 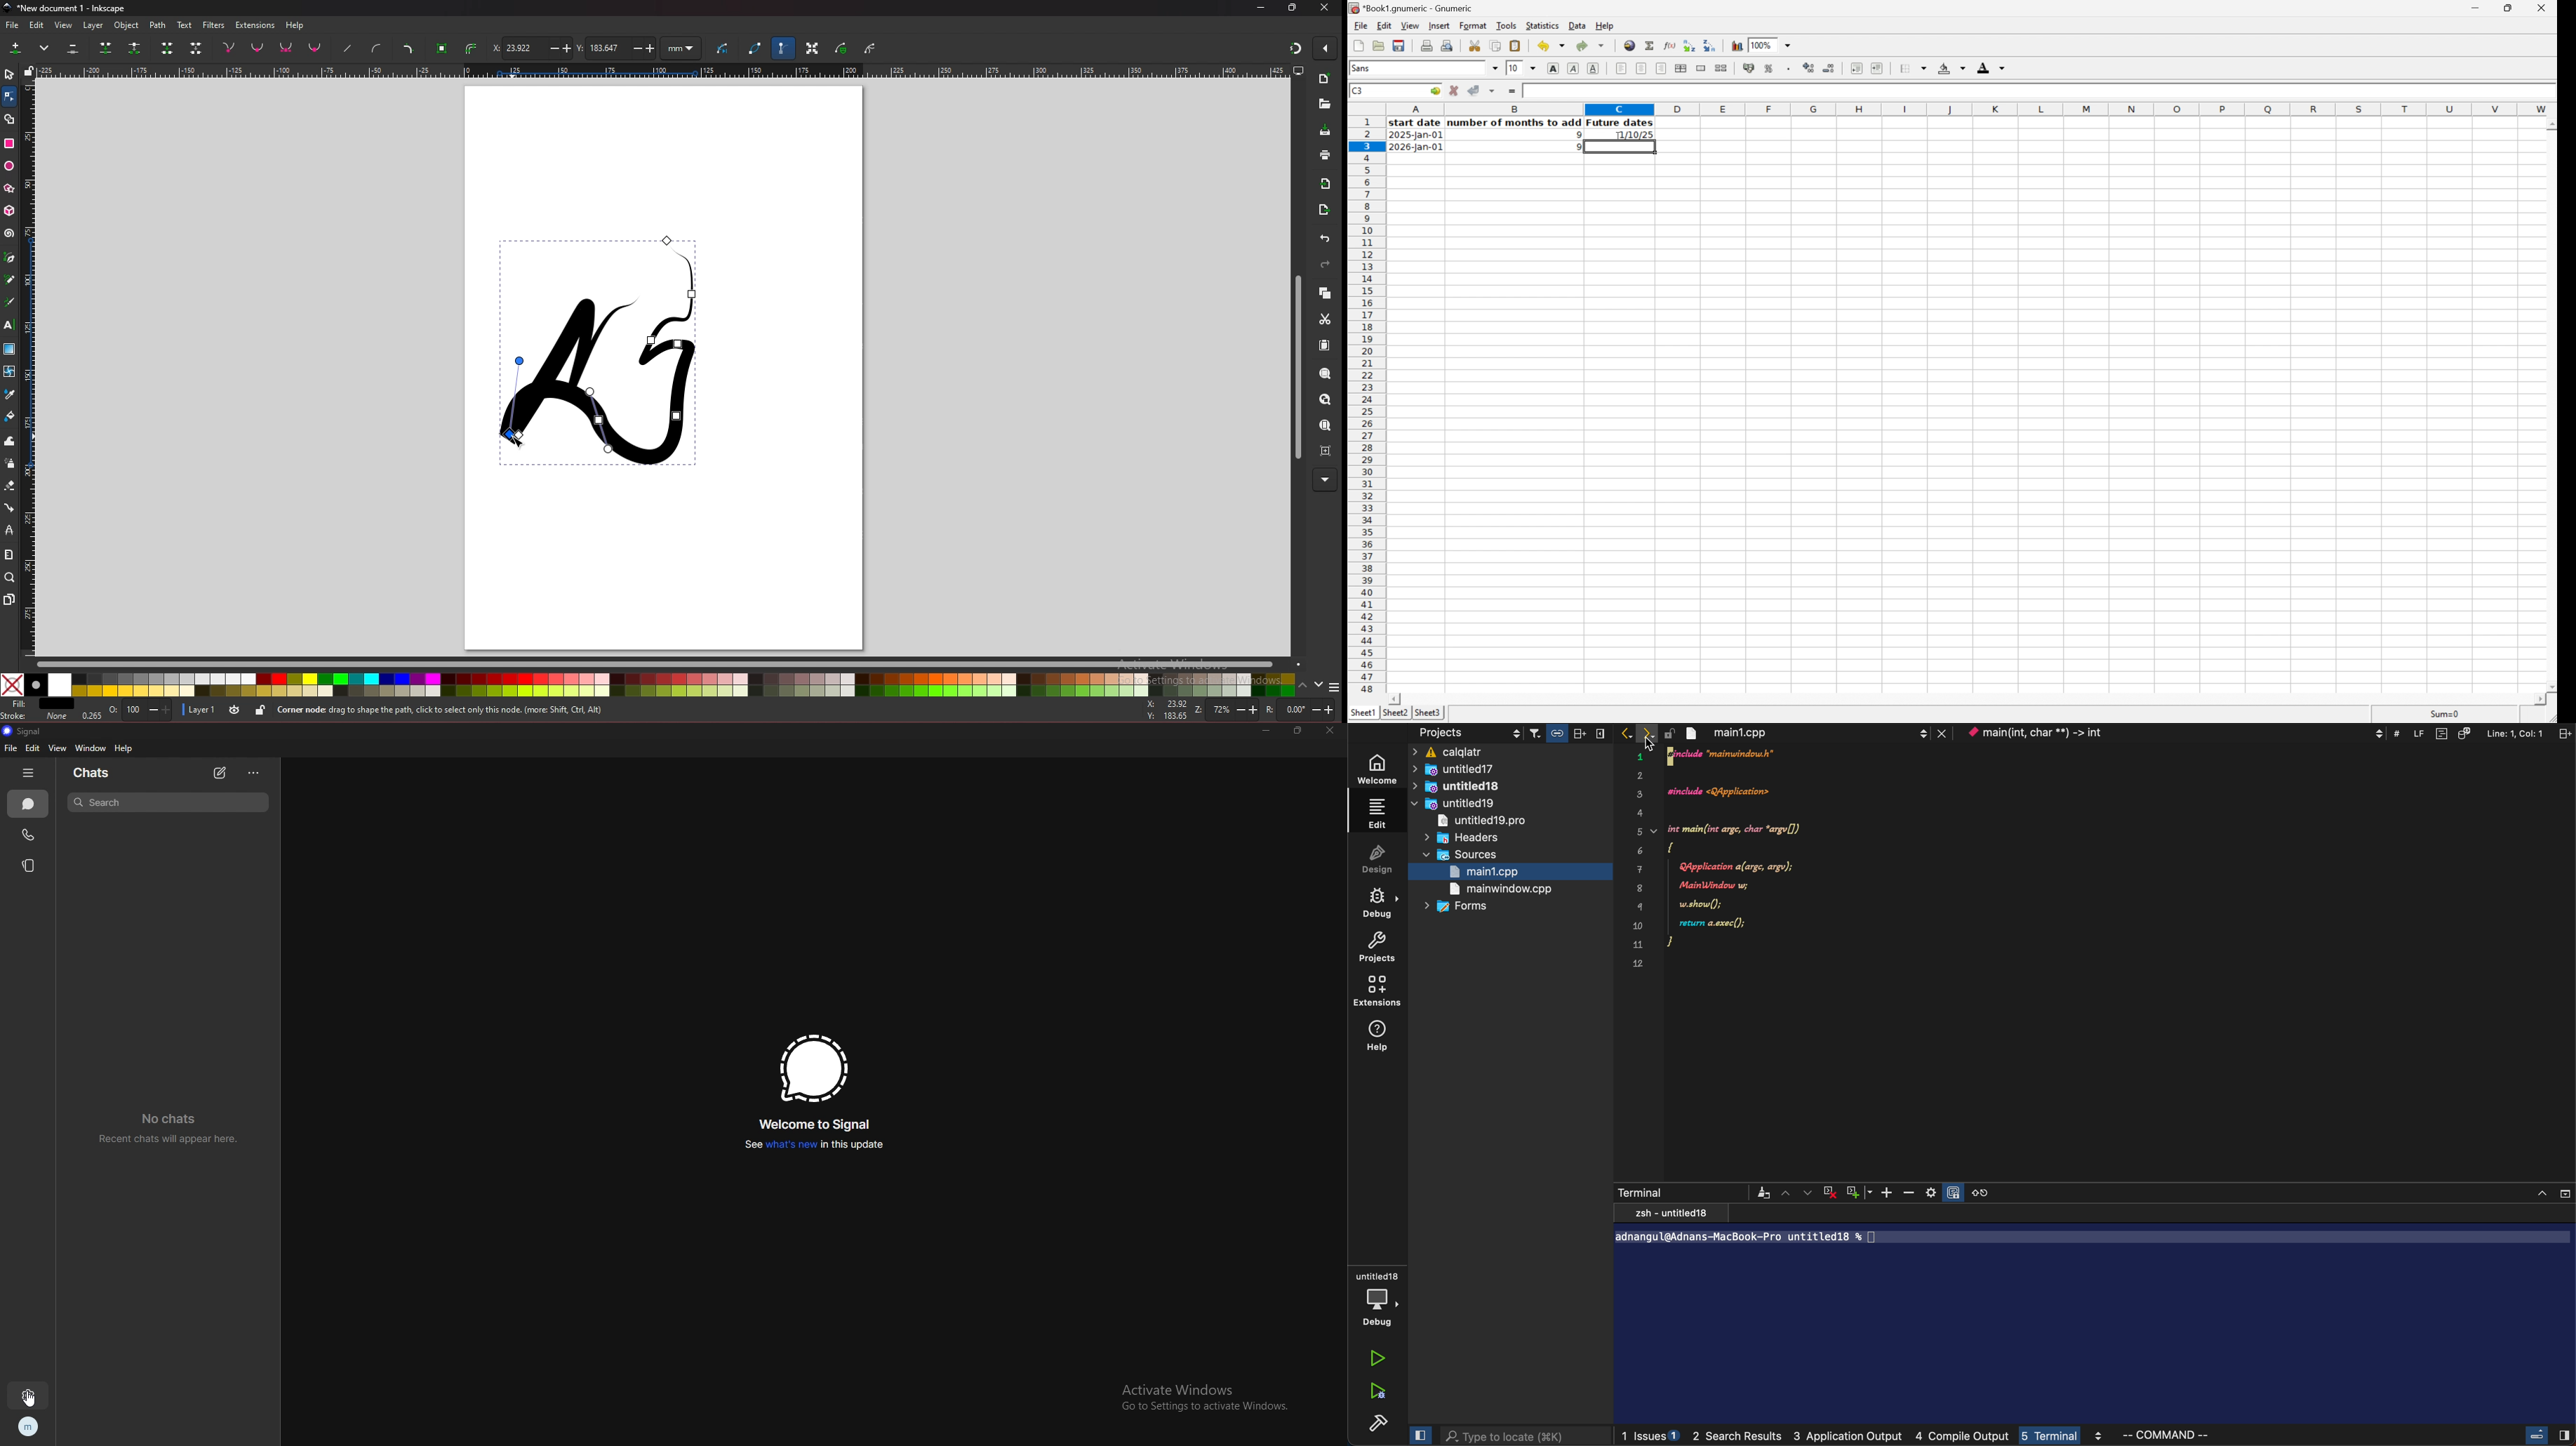 I want to click on Redo, so click(x=1589, y=44).